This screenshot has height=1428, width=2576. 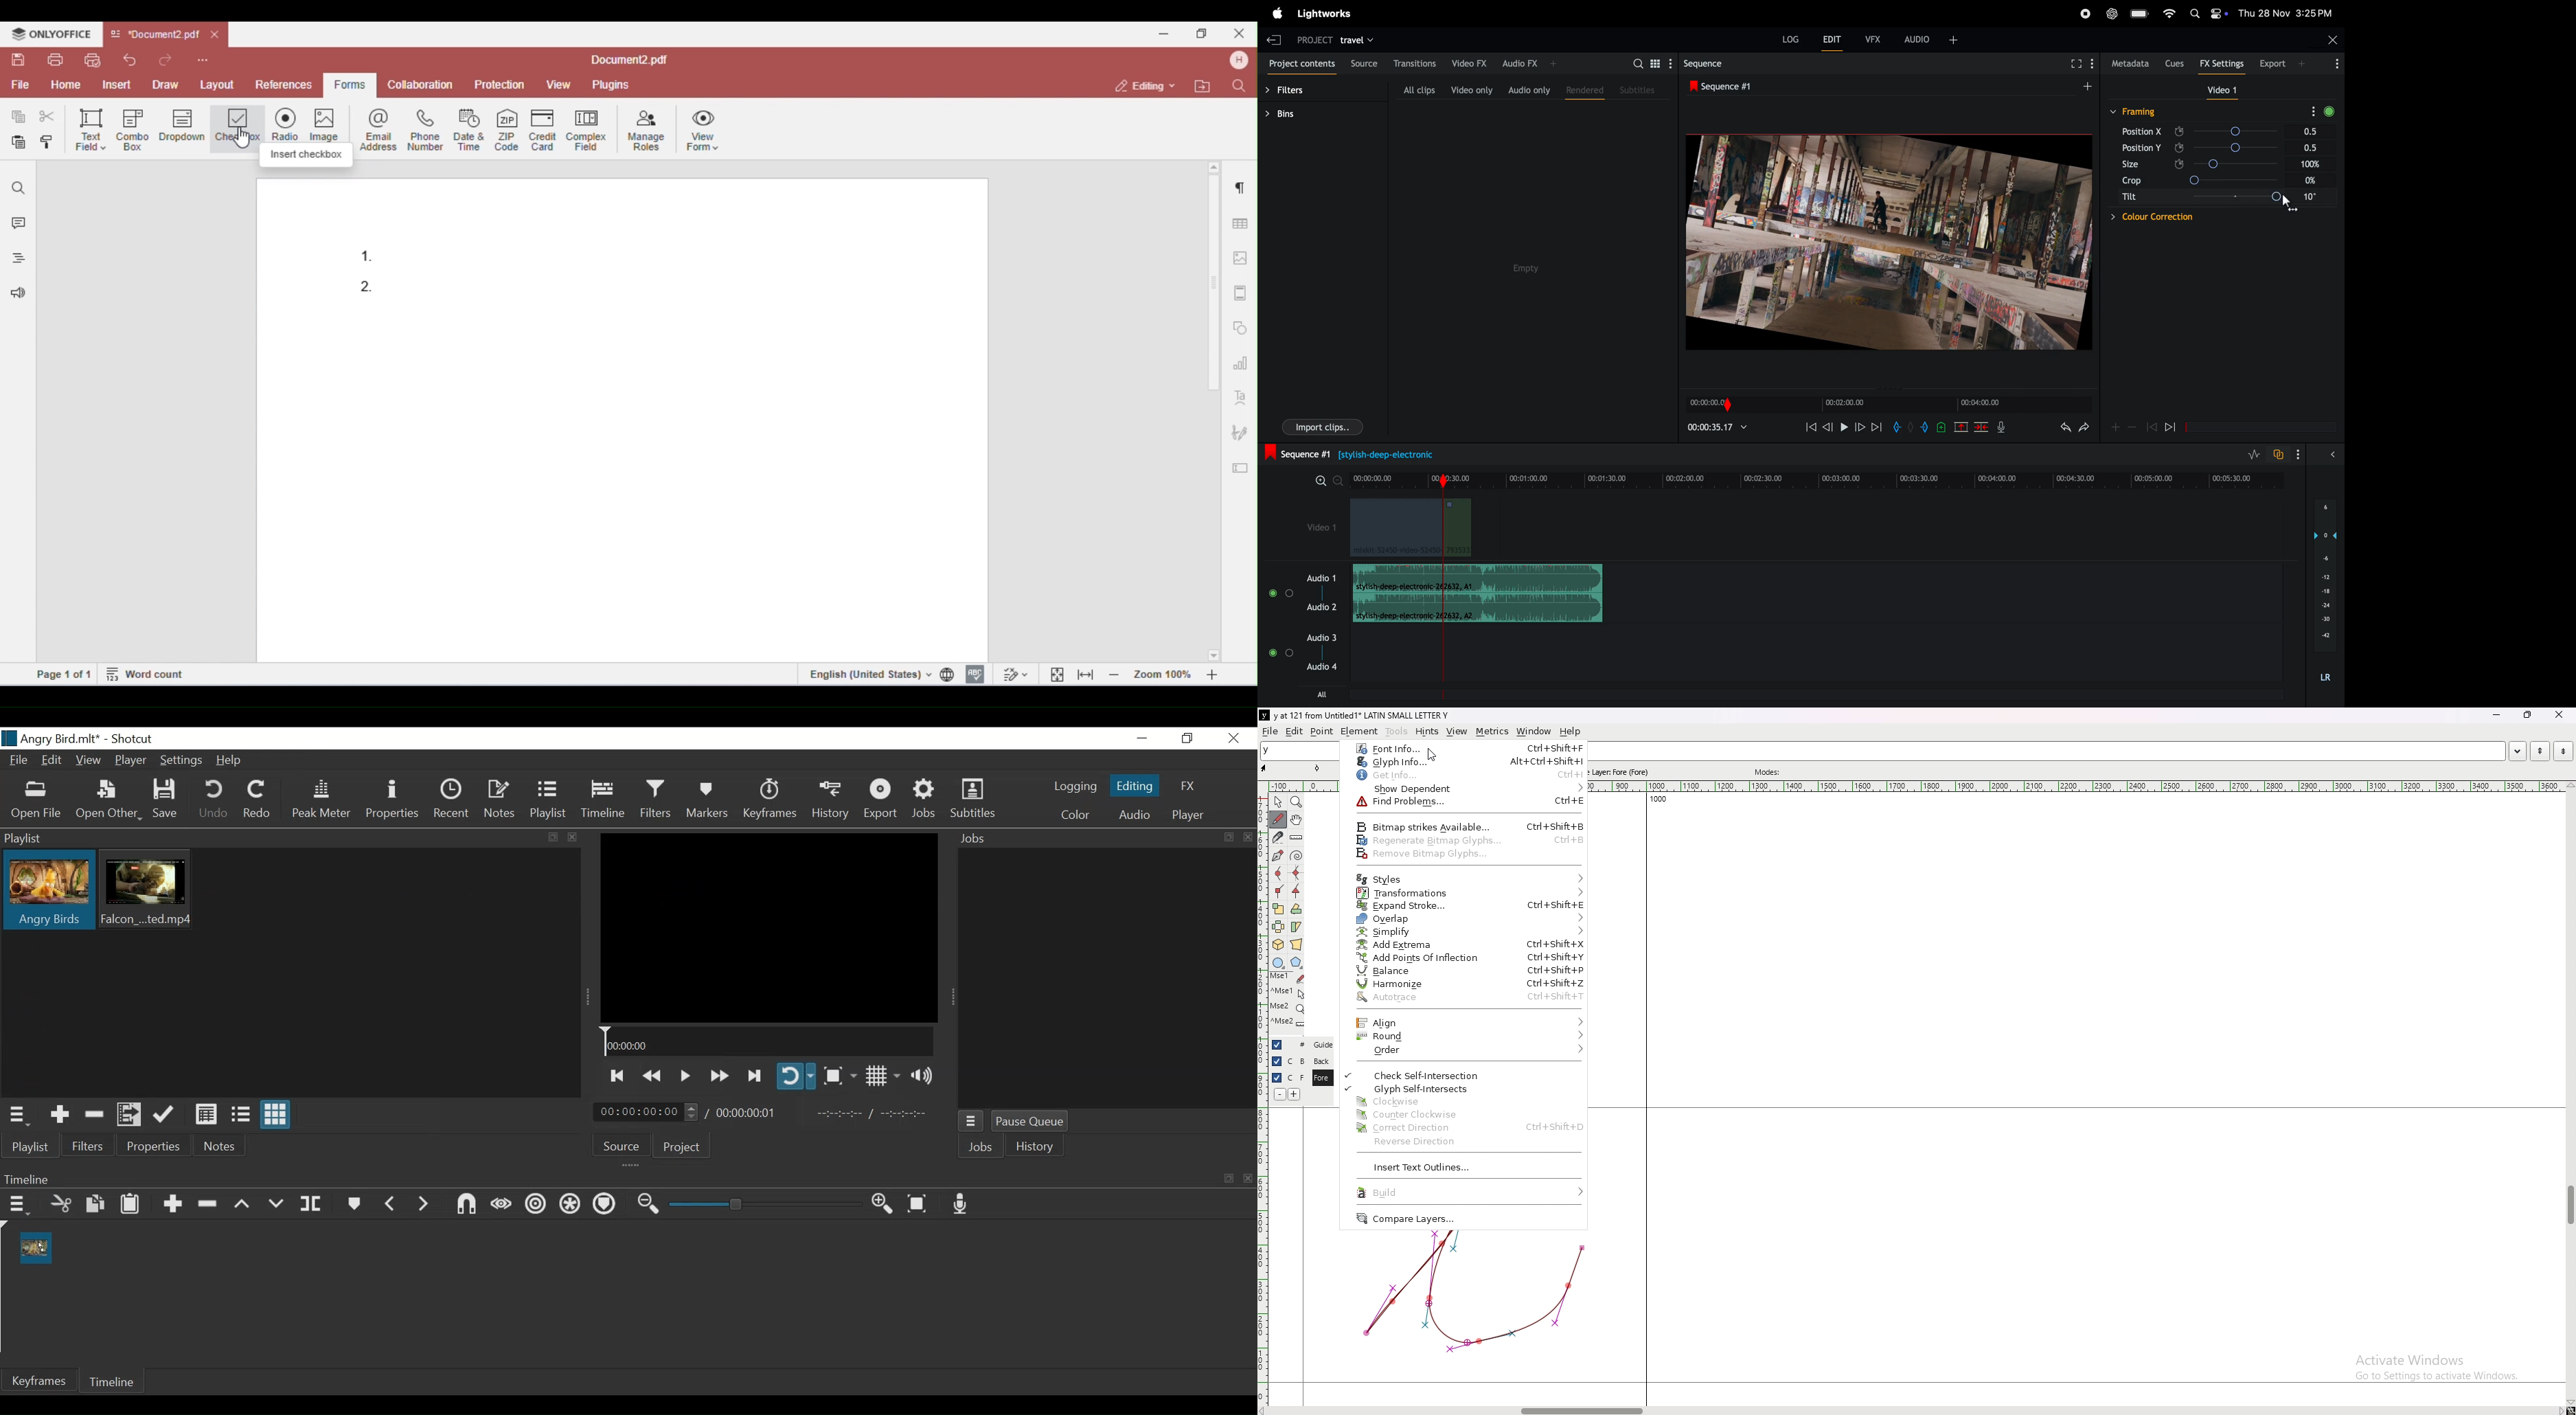 I want to click on Zoom slider, so click(x=763, y=1206).